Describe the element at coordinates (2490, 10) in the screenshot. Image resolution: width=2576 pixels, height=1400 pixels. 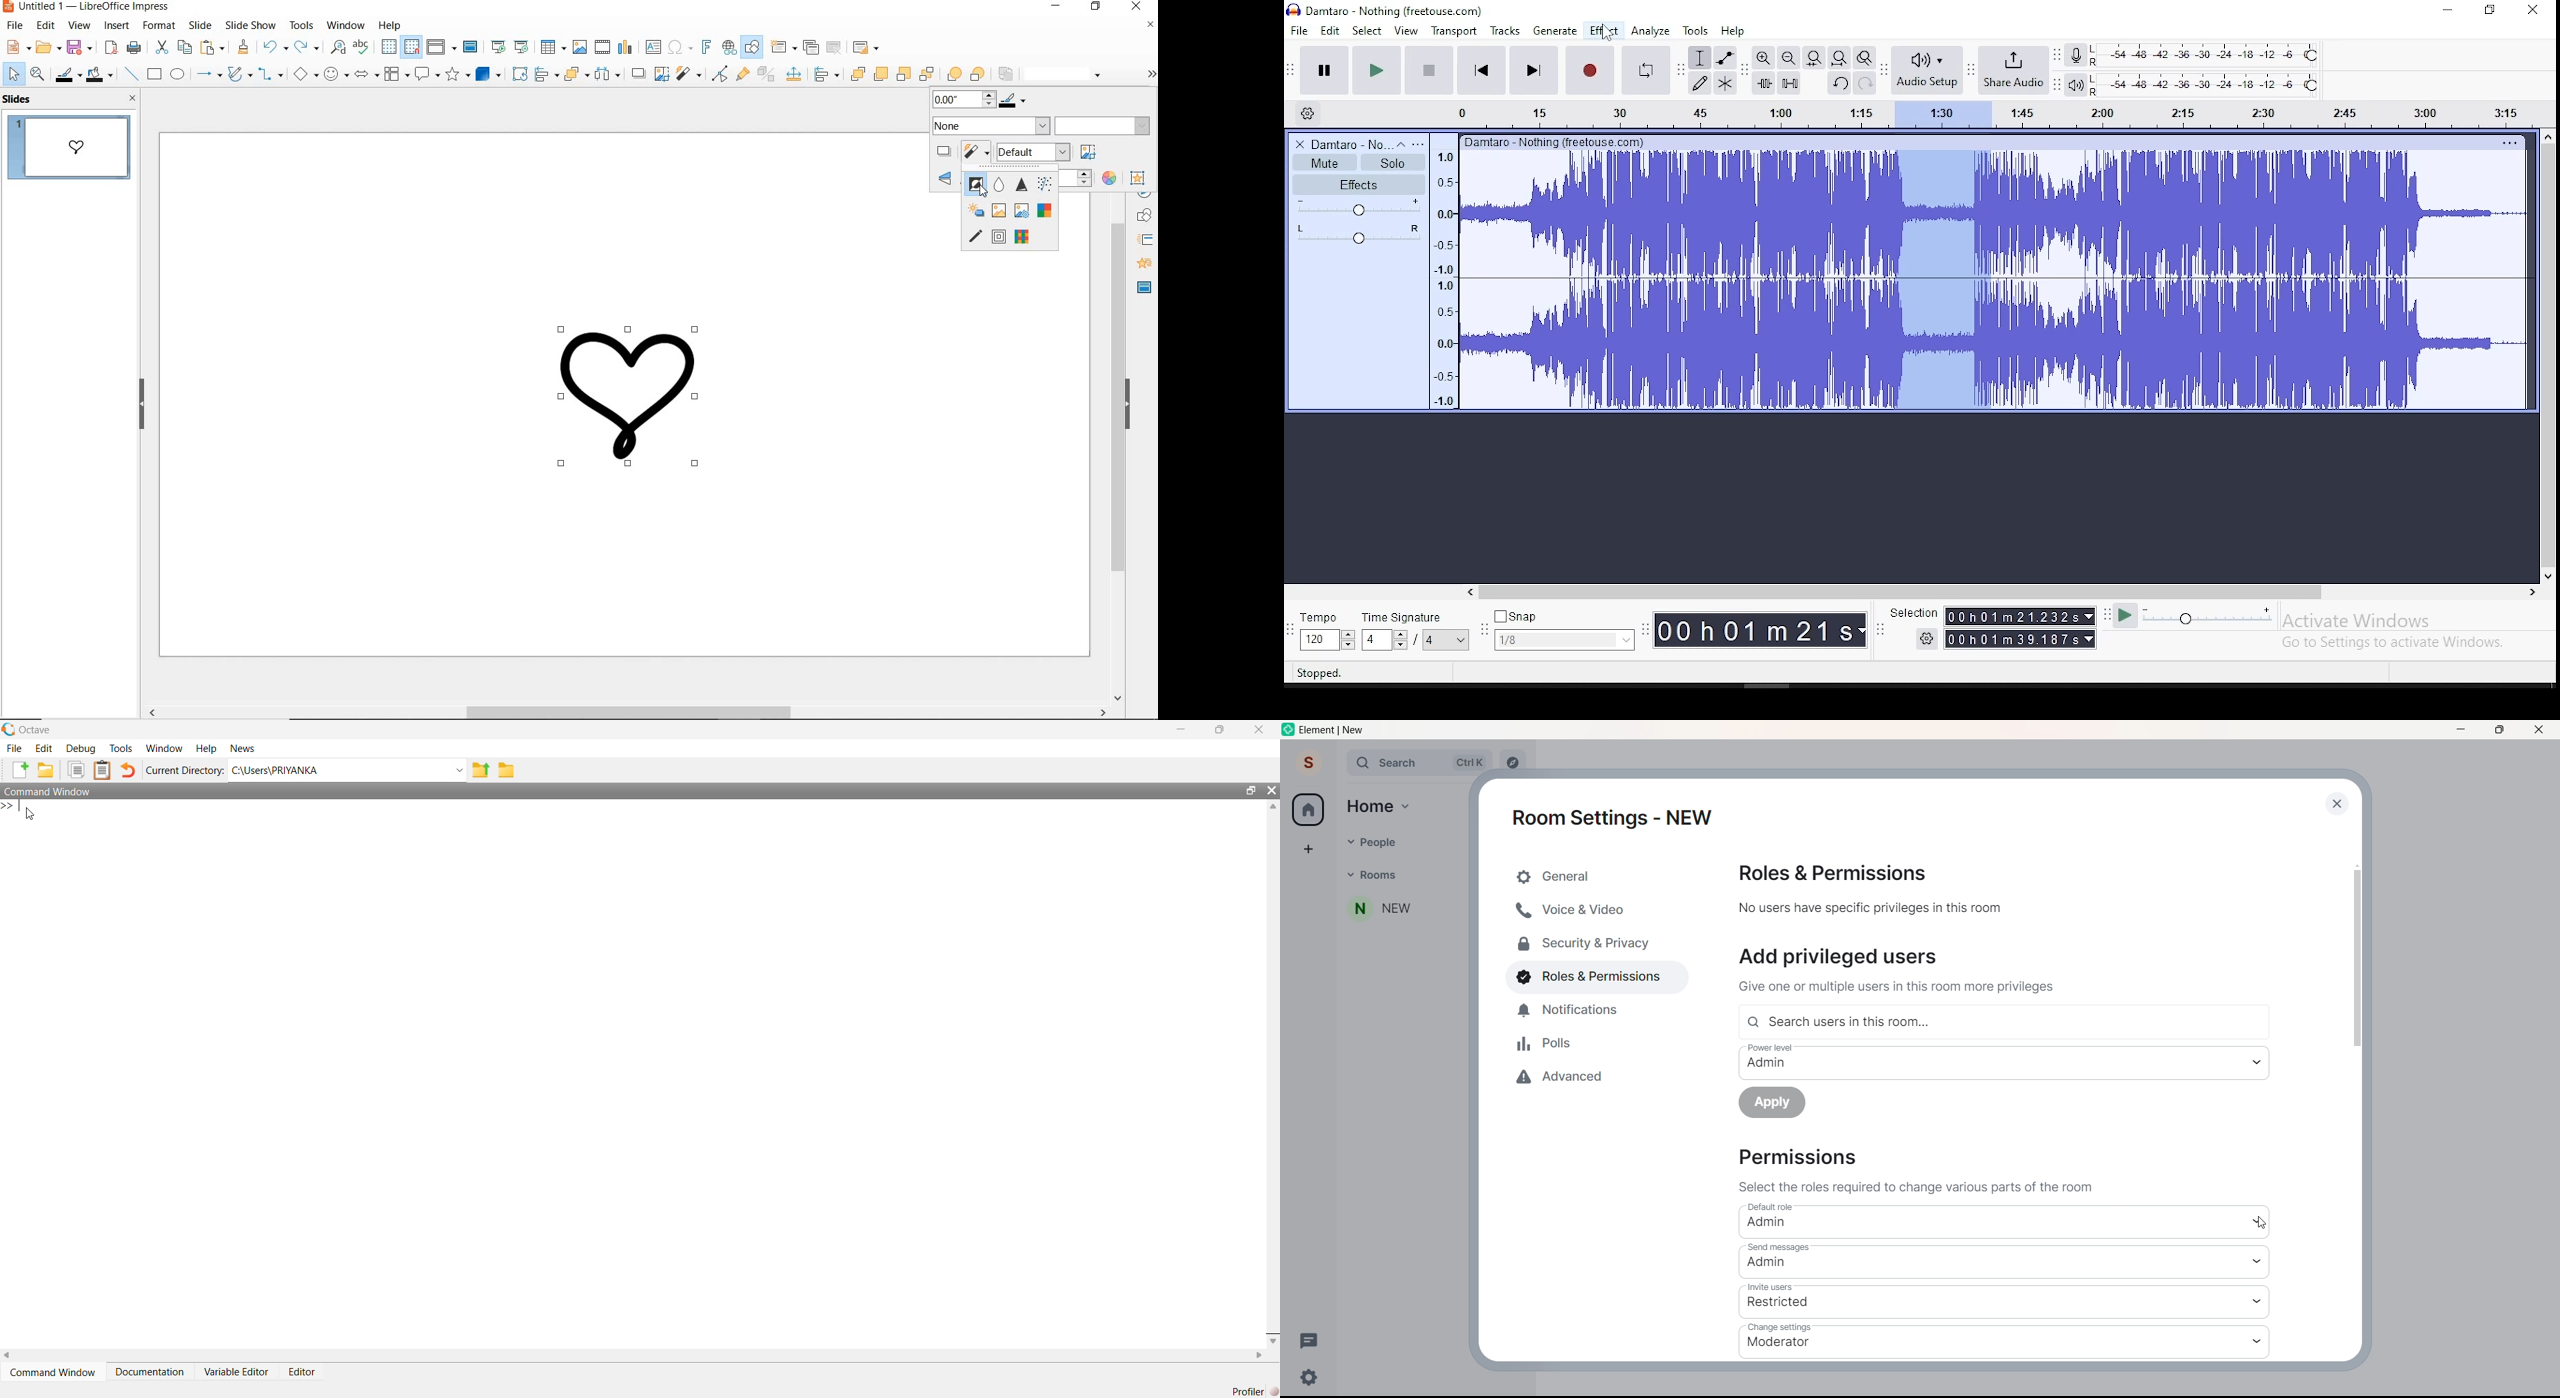
I see `Maximize` at that location.